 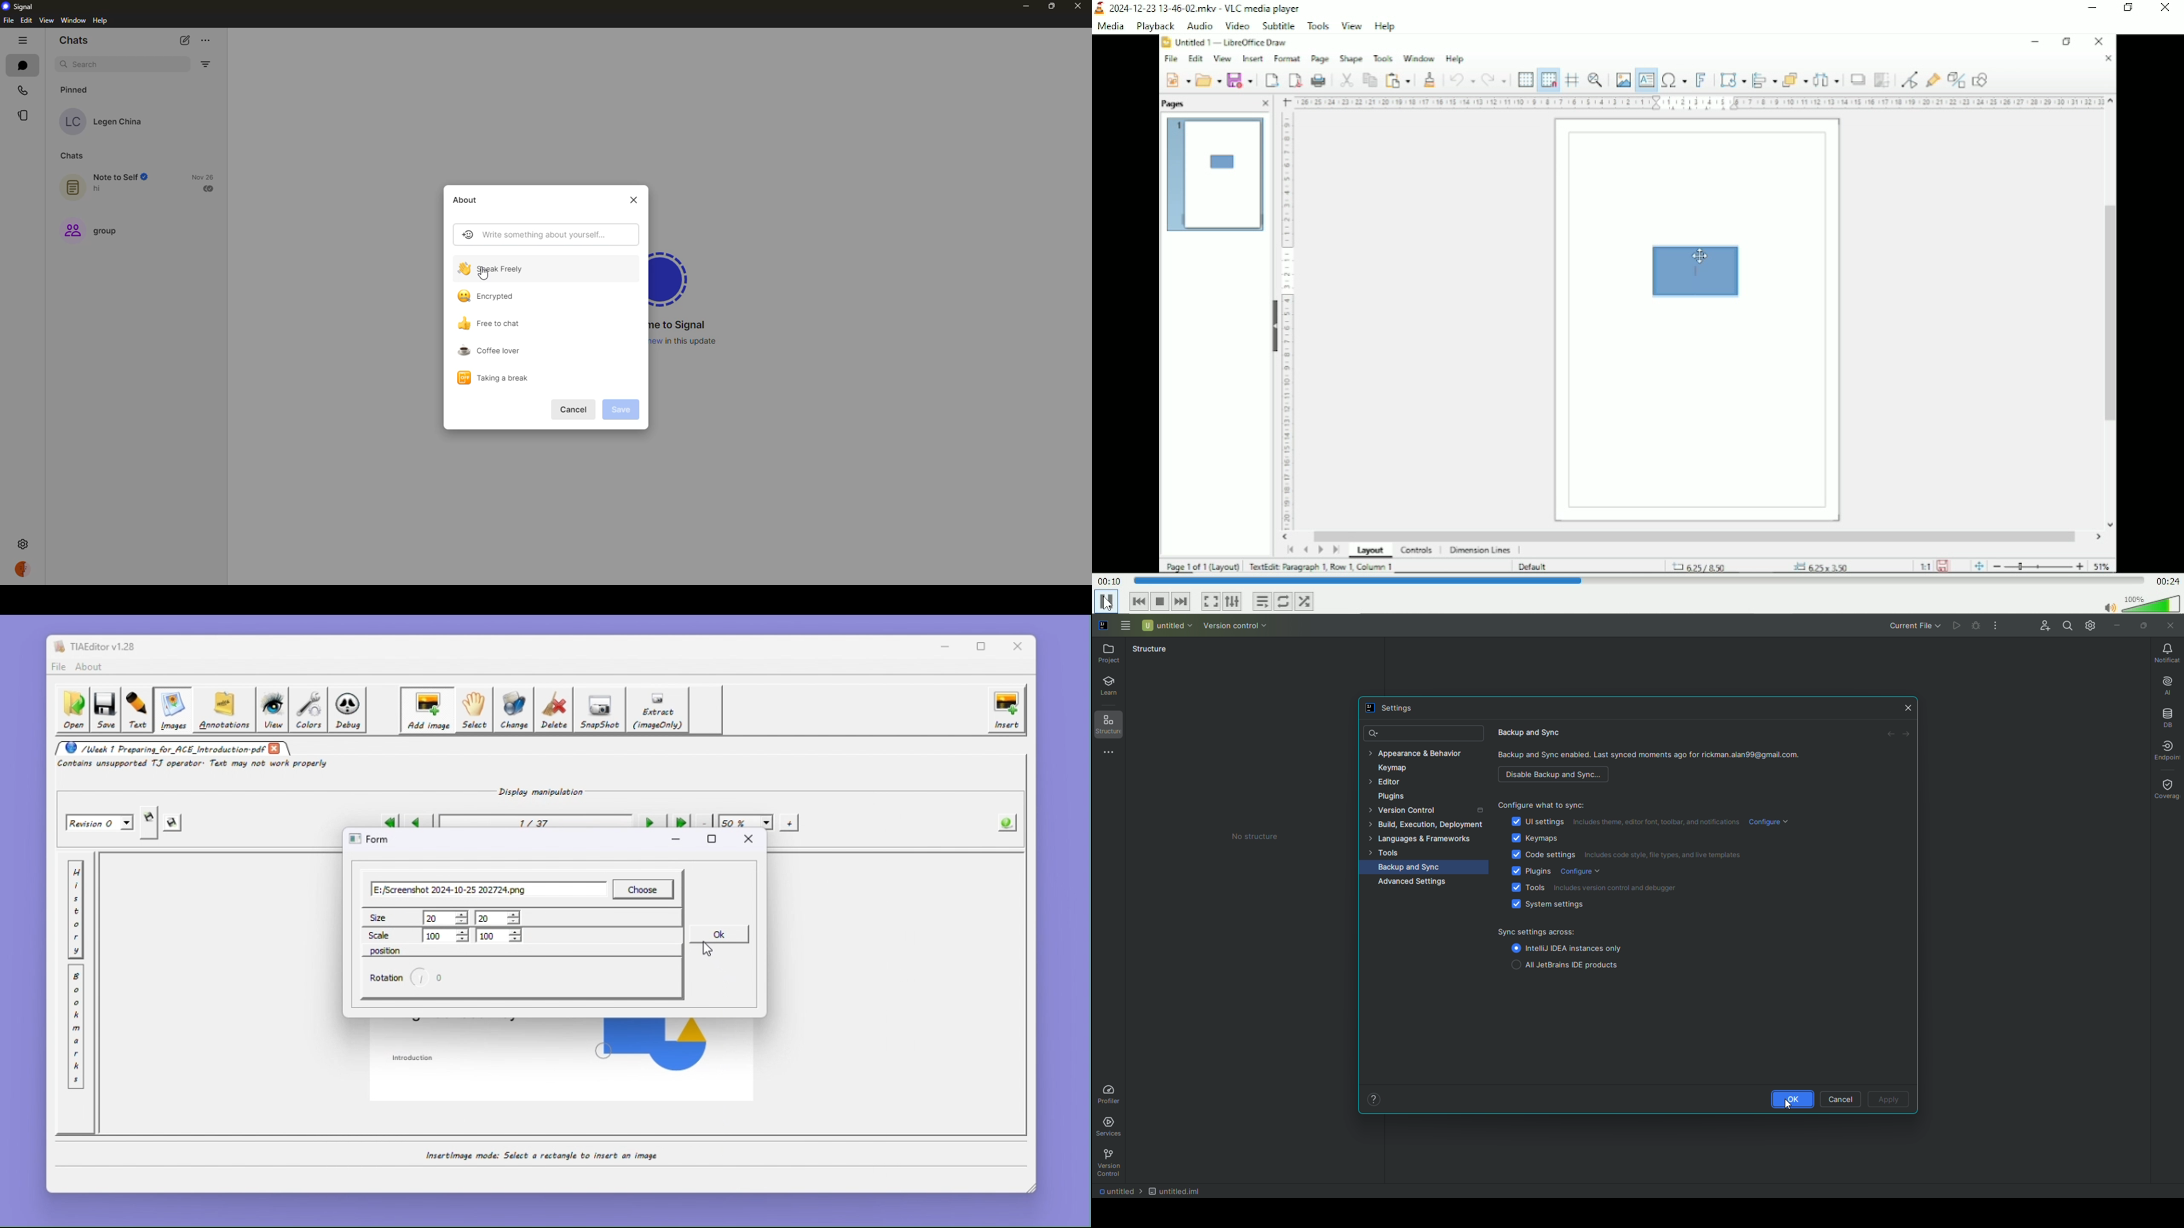 What do you see at coordinates (1186, 1190) in the screenshot?
I see `File type` at bounding box center [1186, 1190].